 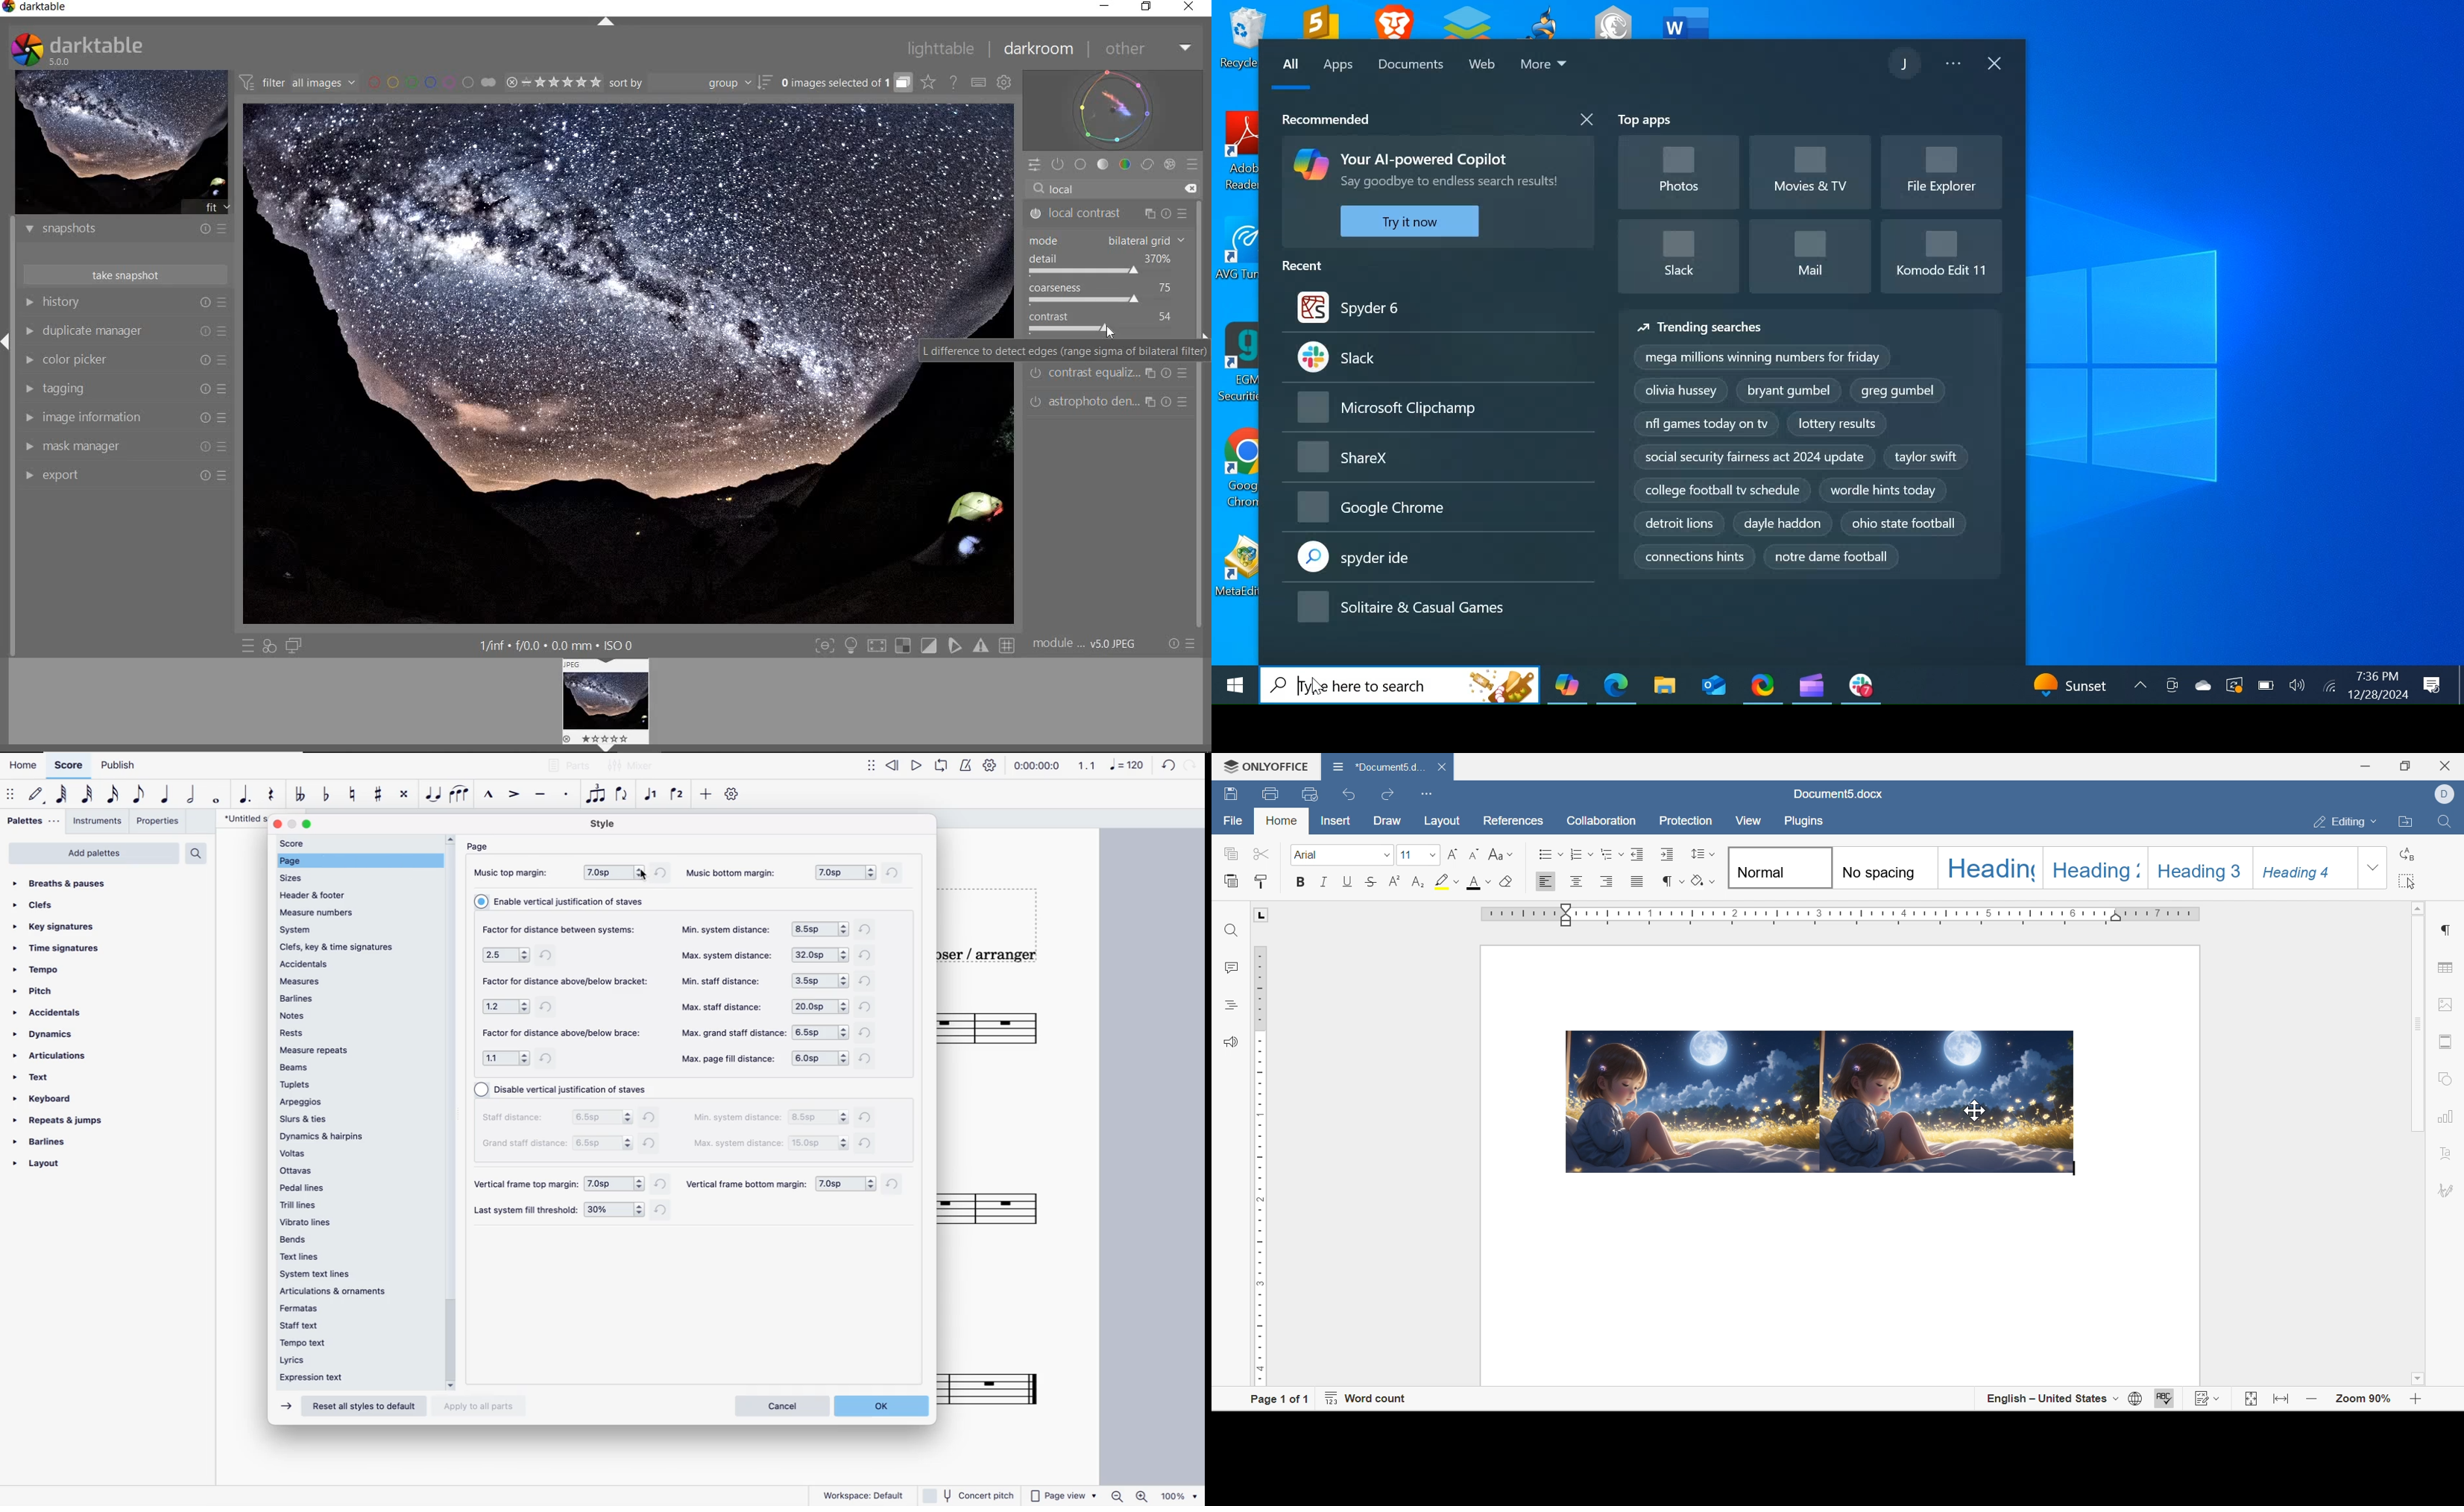 I want to click on redo, so click(x=1390, y=795).